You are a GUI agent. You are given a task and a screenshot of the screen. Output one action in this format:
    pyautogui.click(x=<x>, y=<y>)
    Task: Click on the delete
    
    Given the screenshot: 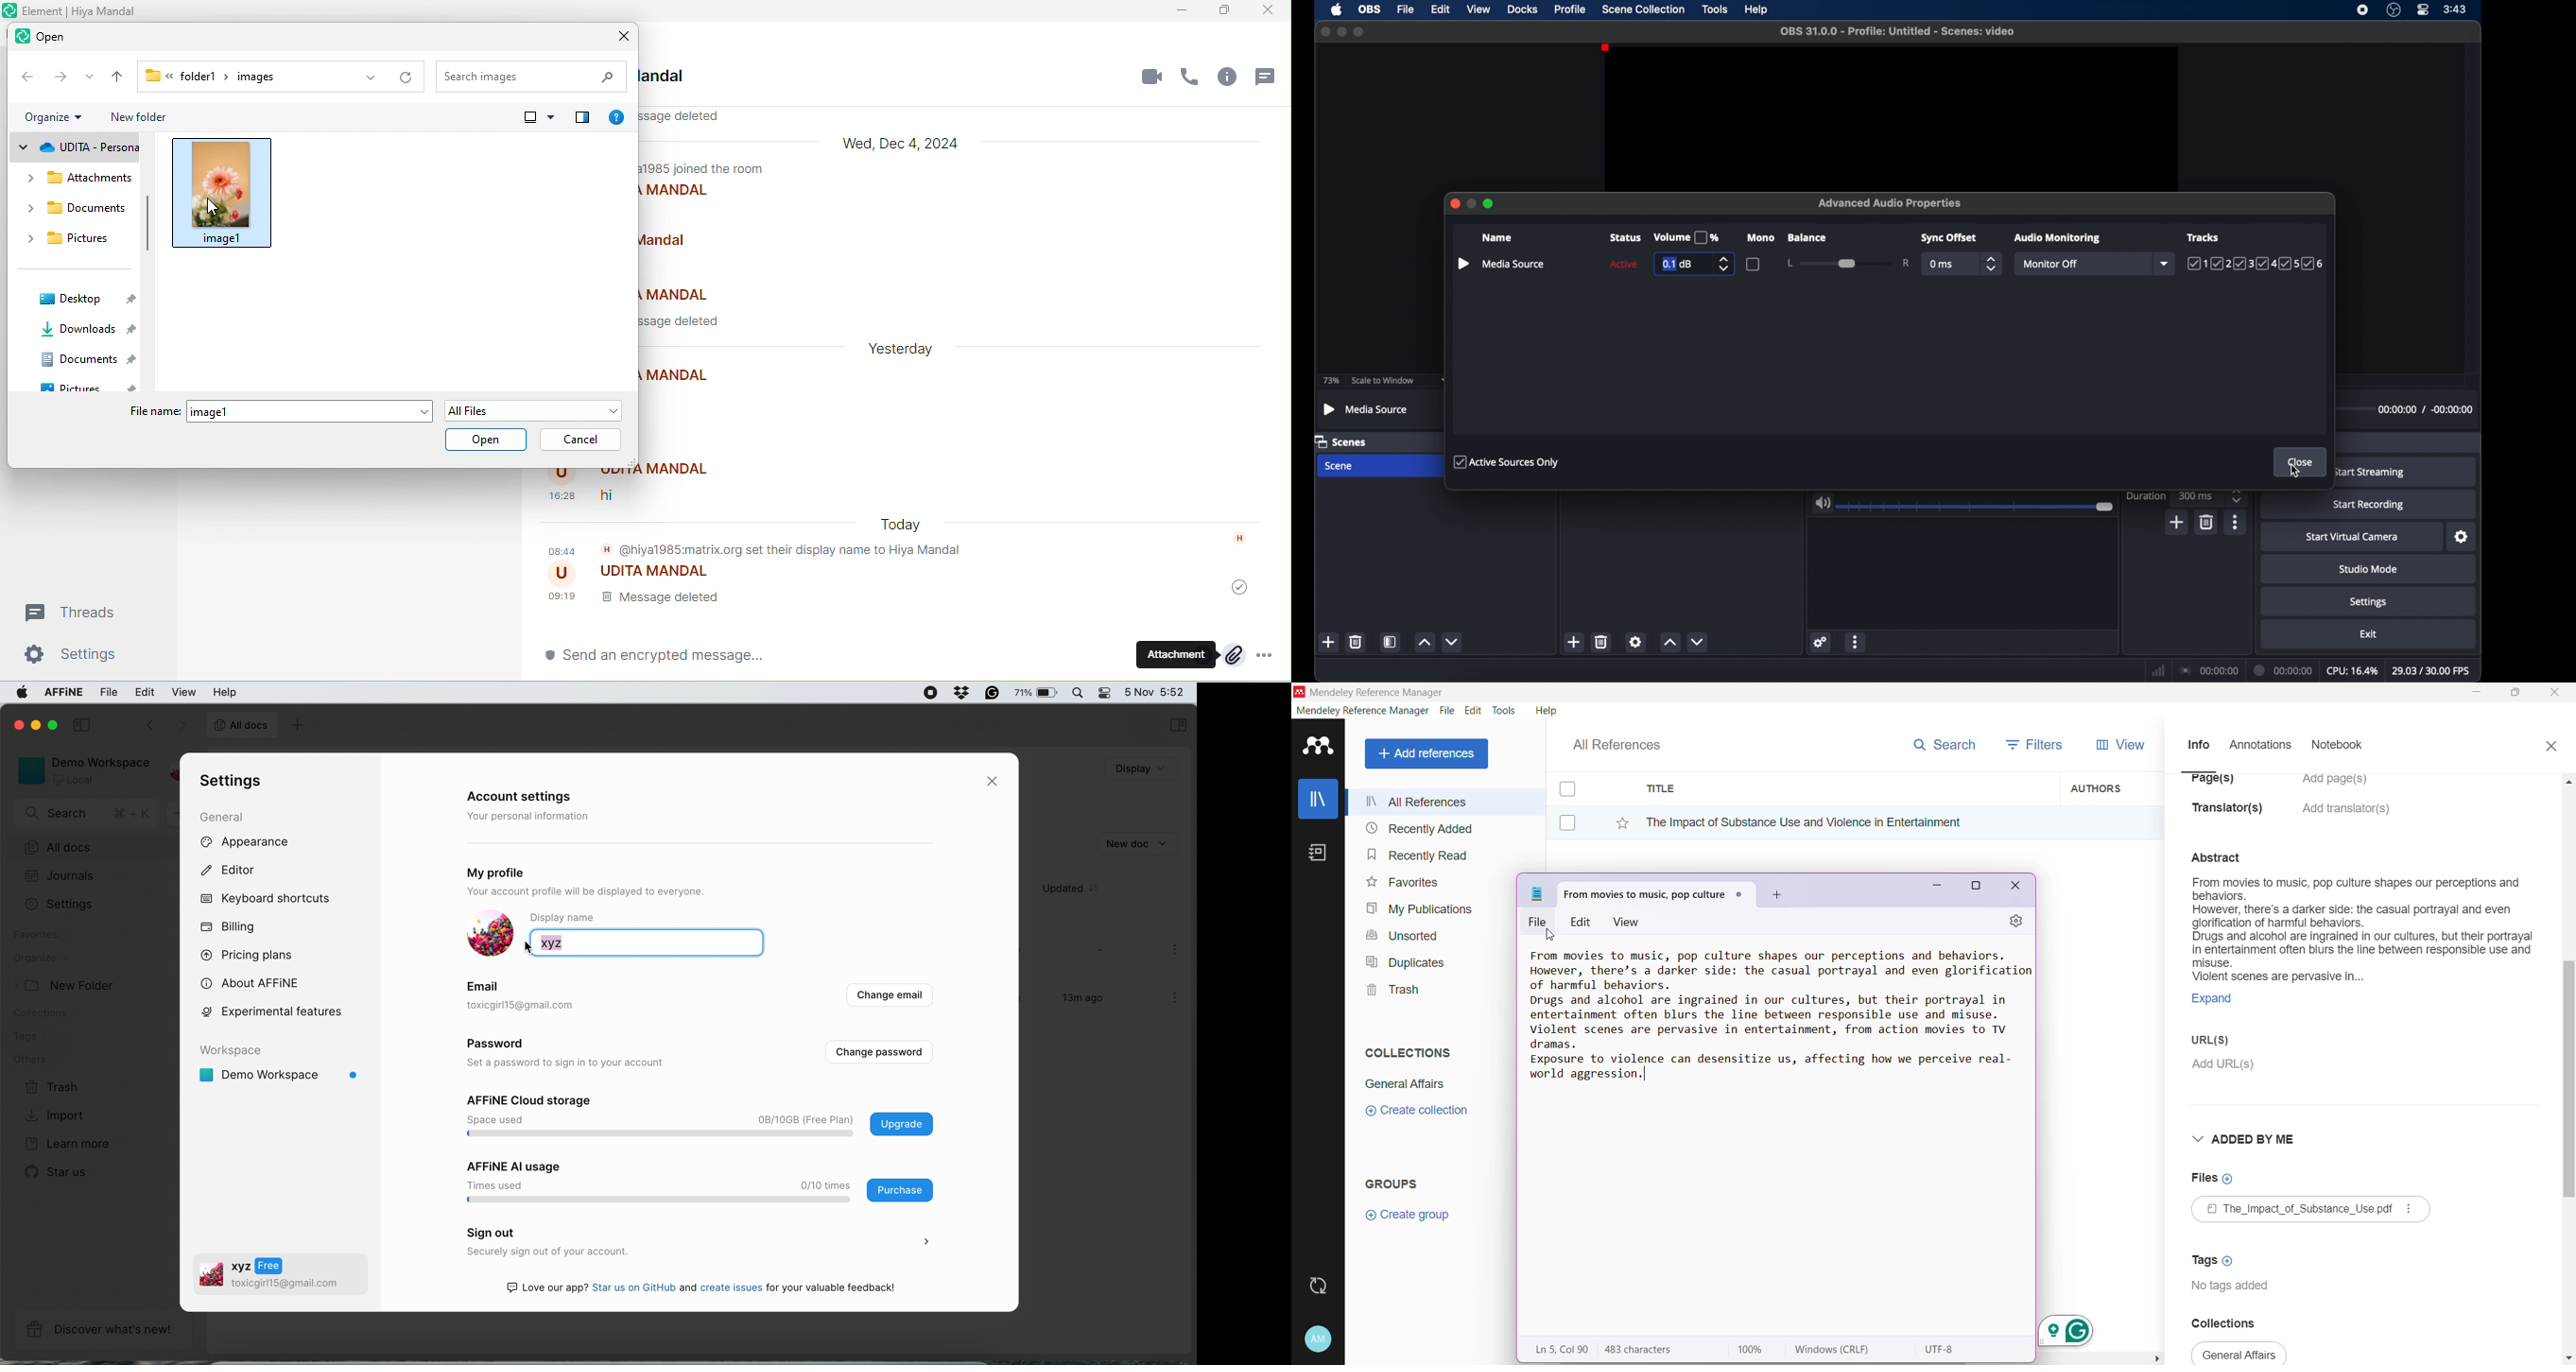 What is the action you would take?
    pyautogui.click(x=1355, y=642)
    